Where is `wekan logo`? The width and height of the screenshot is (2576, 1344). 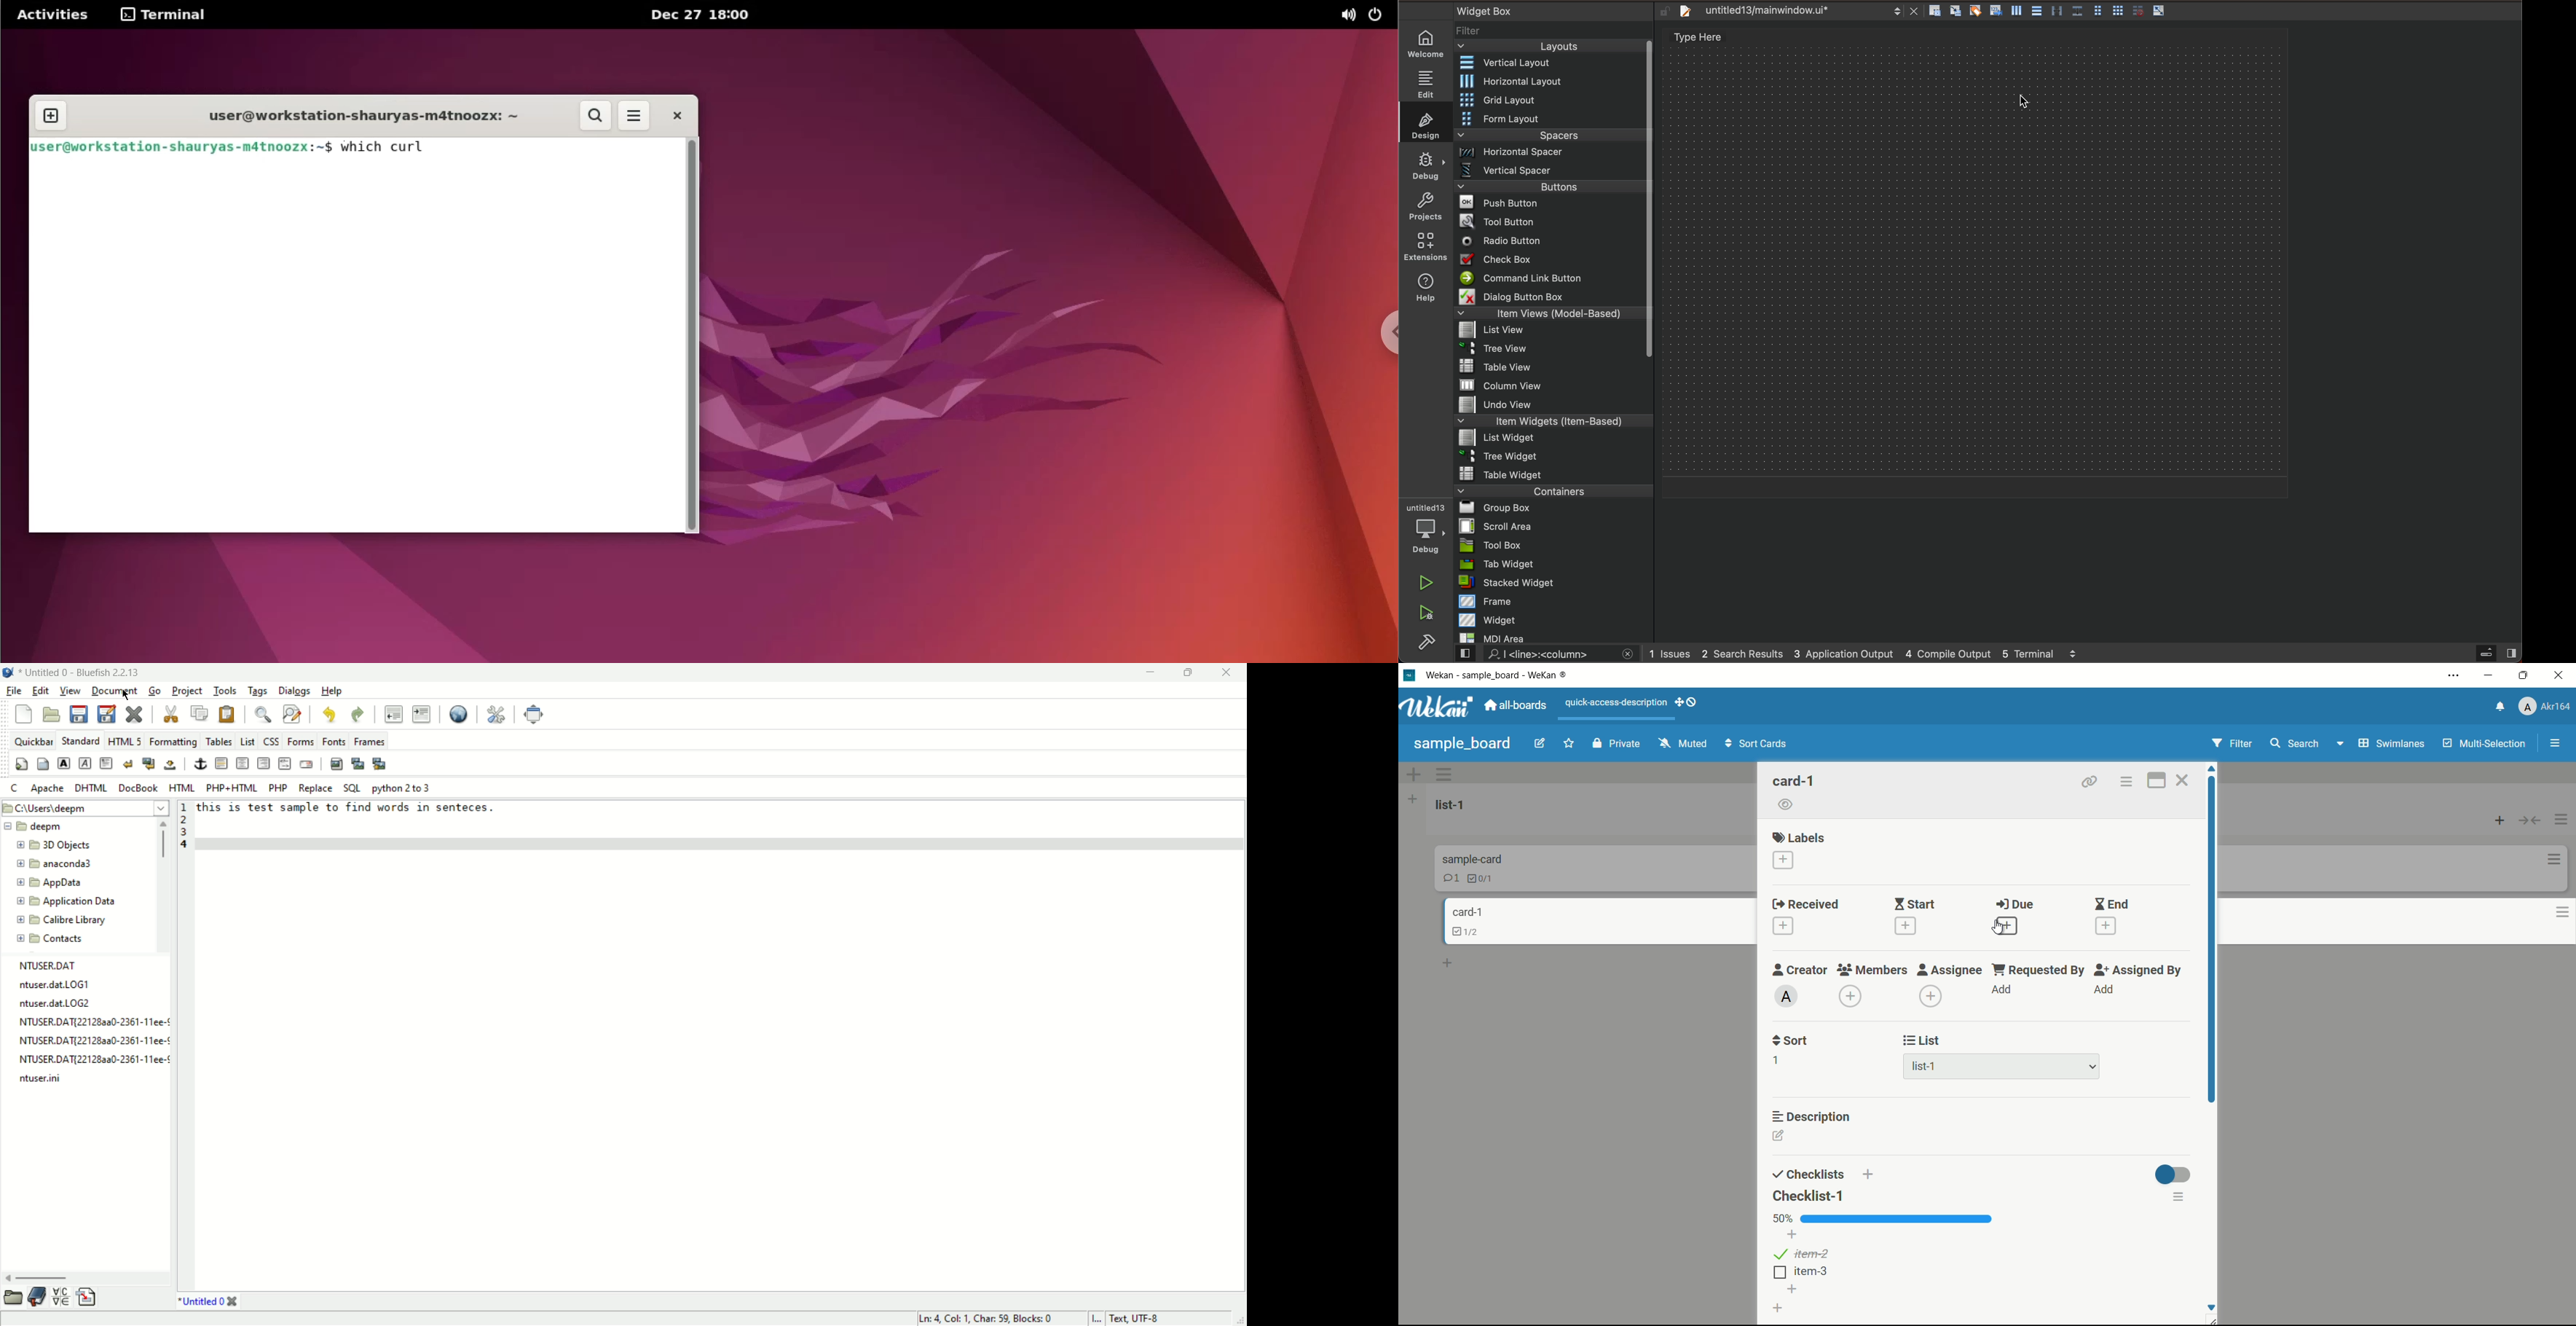
wekan logo is located at coordinates (1409, 675).